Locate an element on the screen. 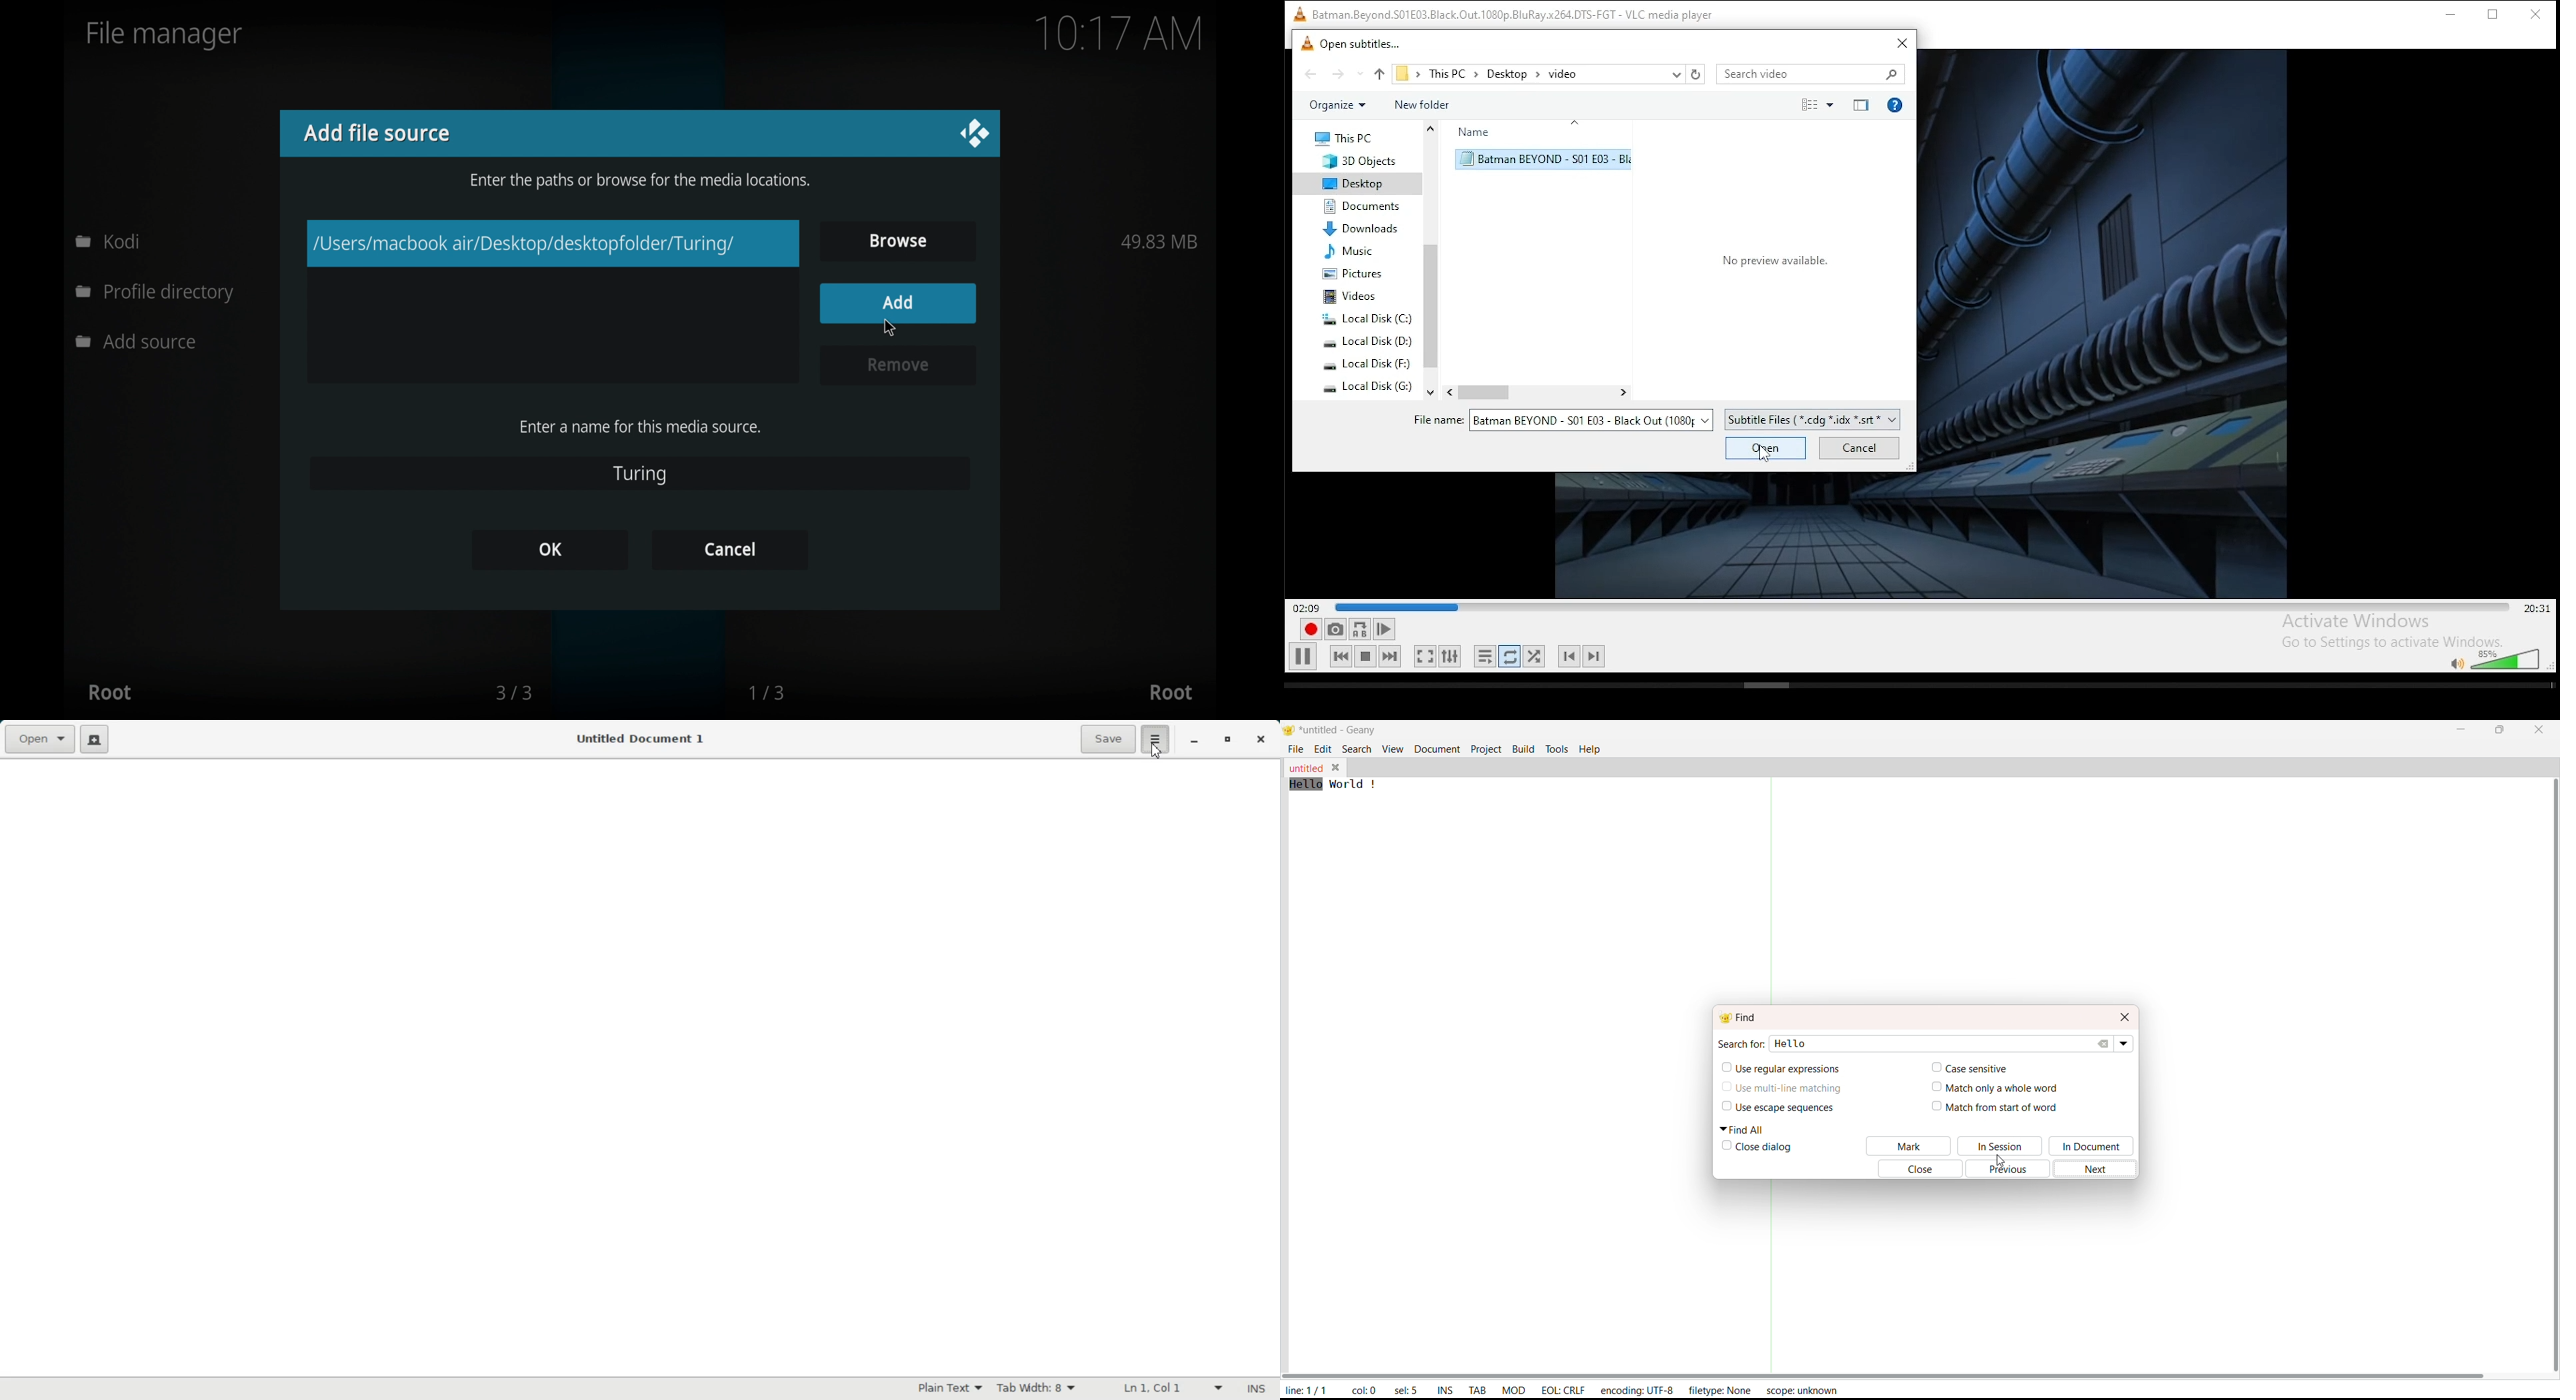 The width and height of the screenshot is (2576, 1400). music is located at coordinates (1359, 251).